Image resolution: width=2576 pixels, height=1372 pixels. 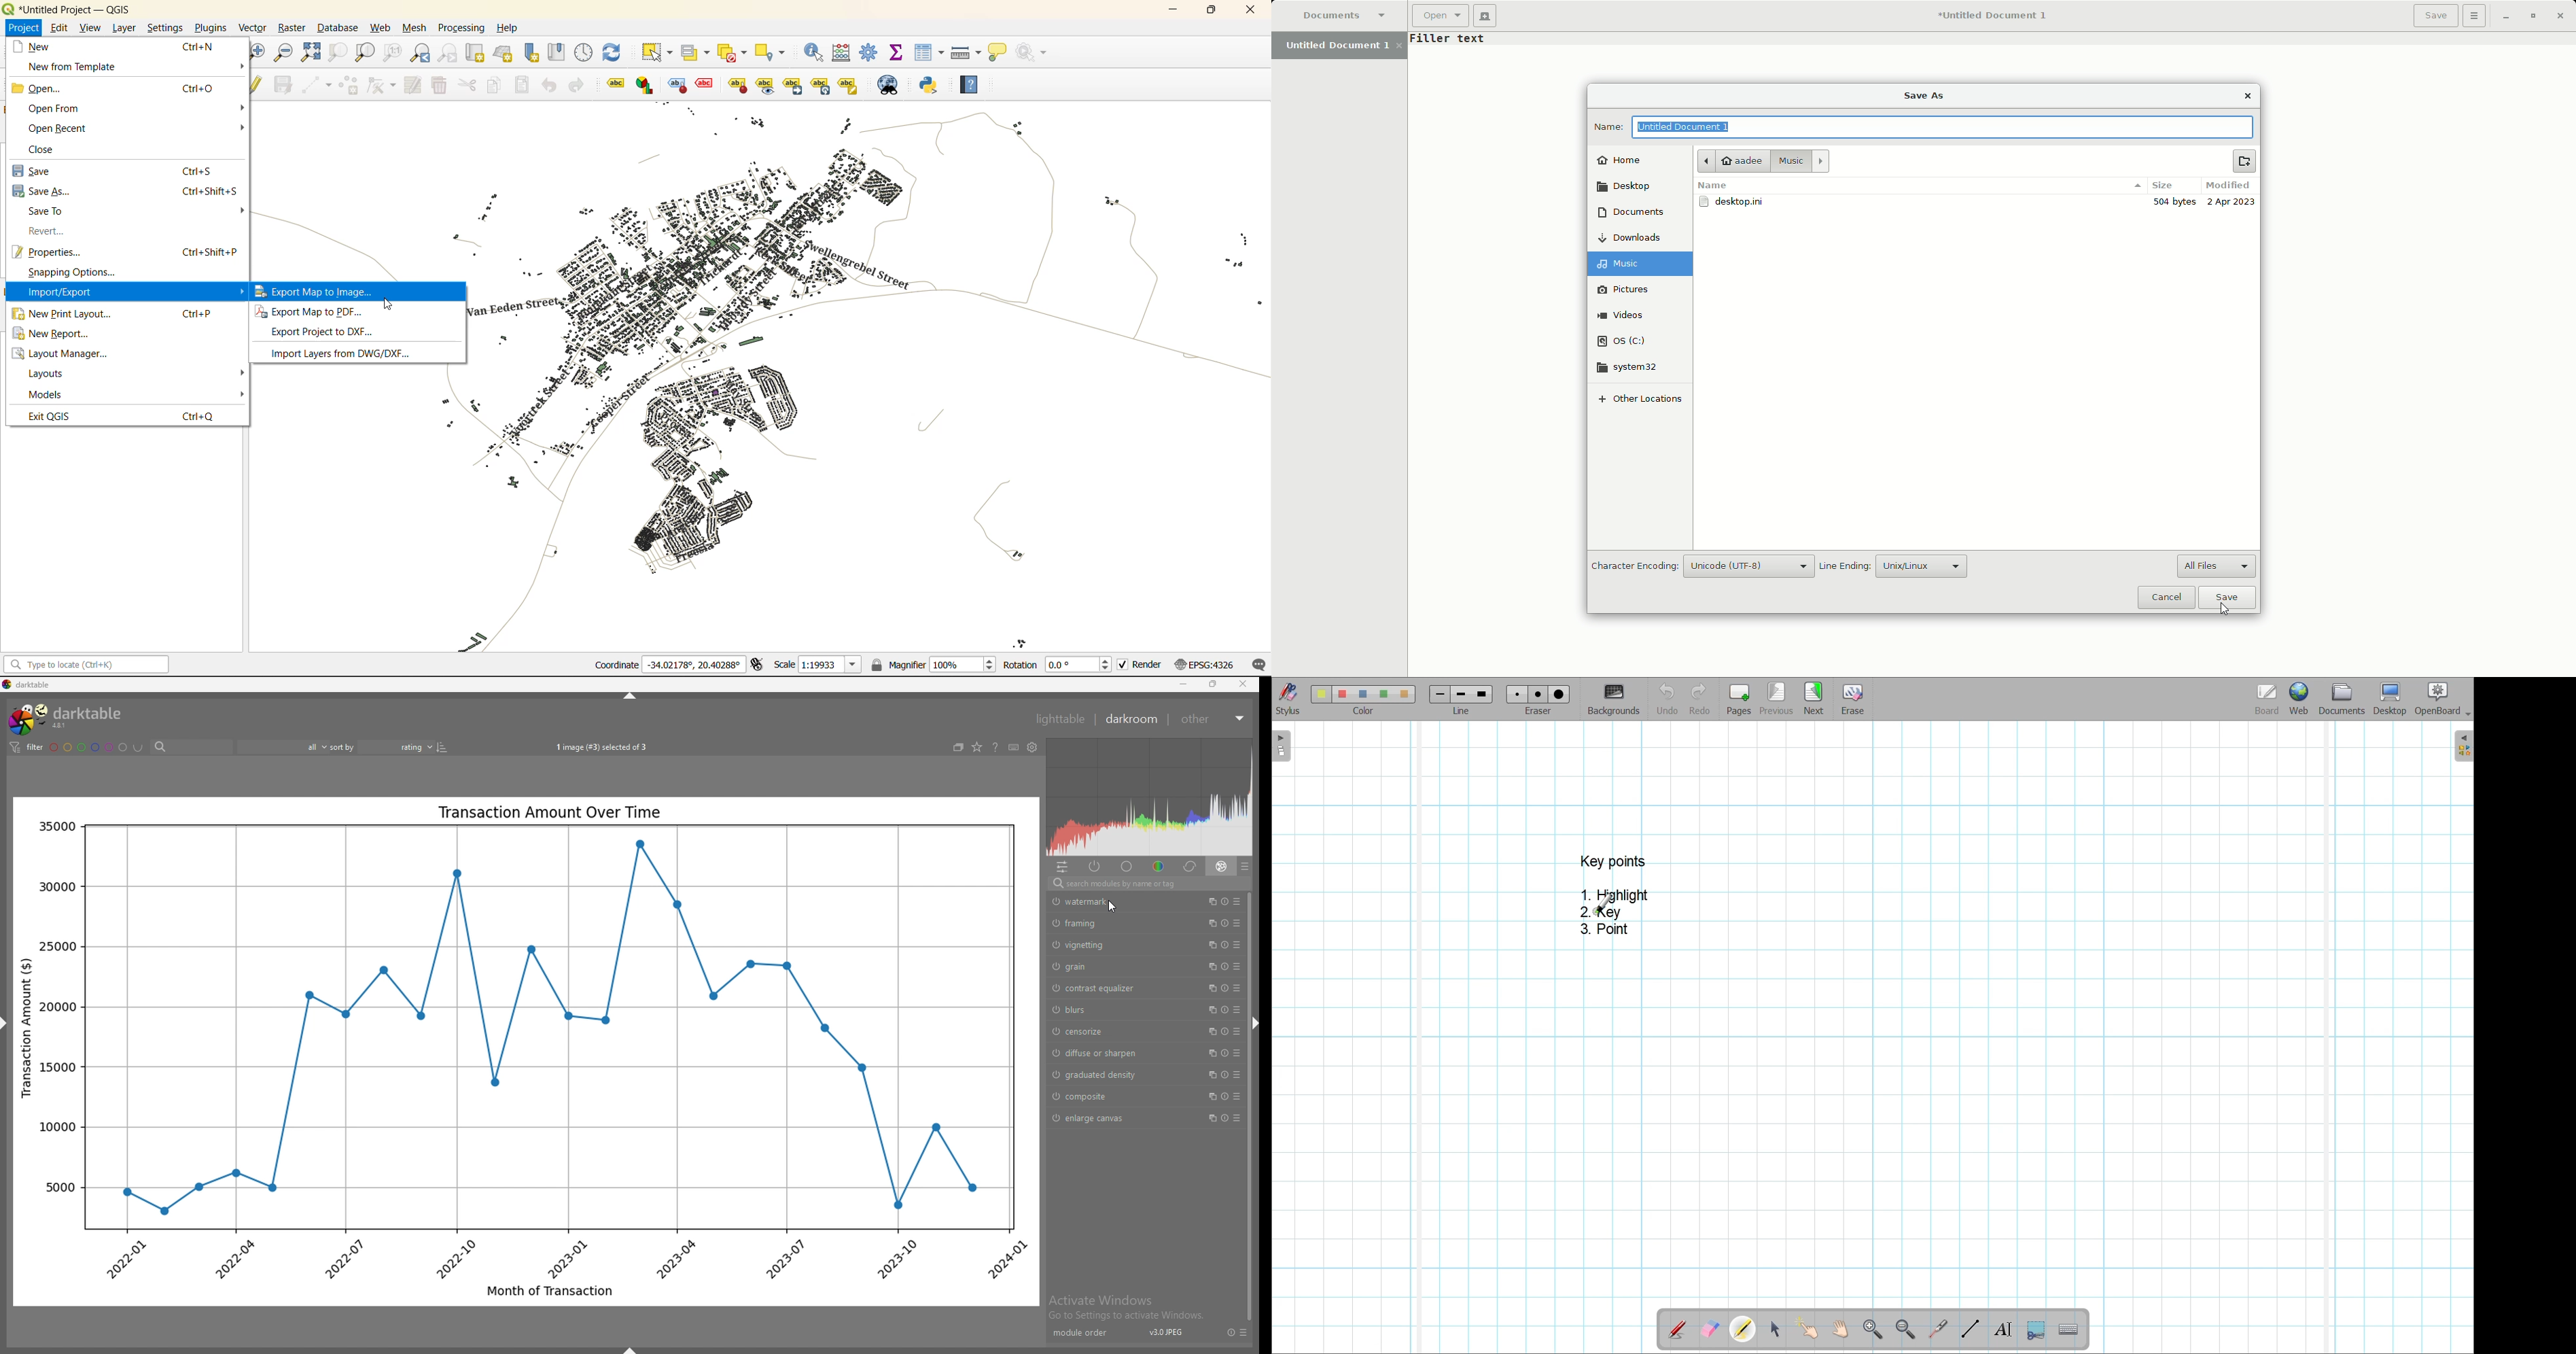 I want to click on identify features, so click(x=815, y=52).